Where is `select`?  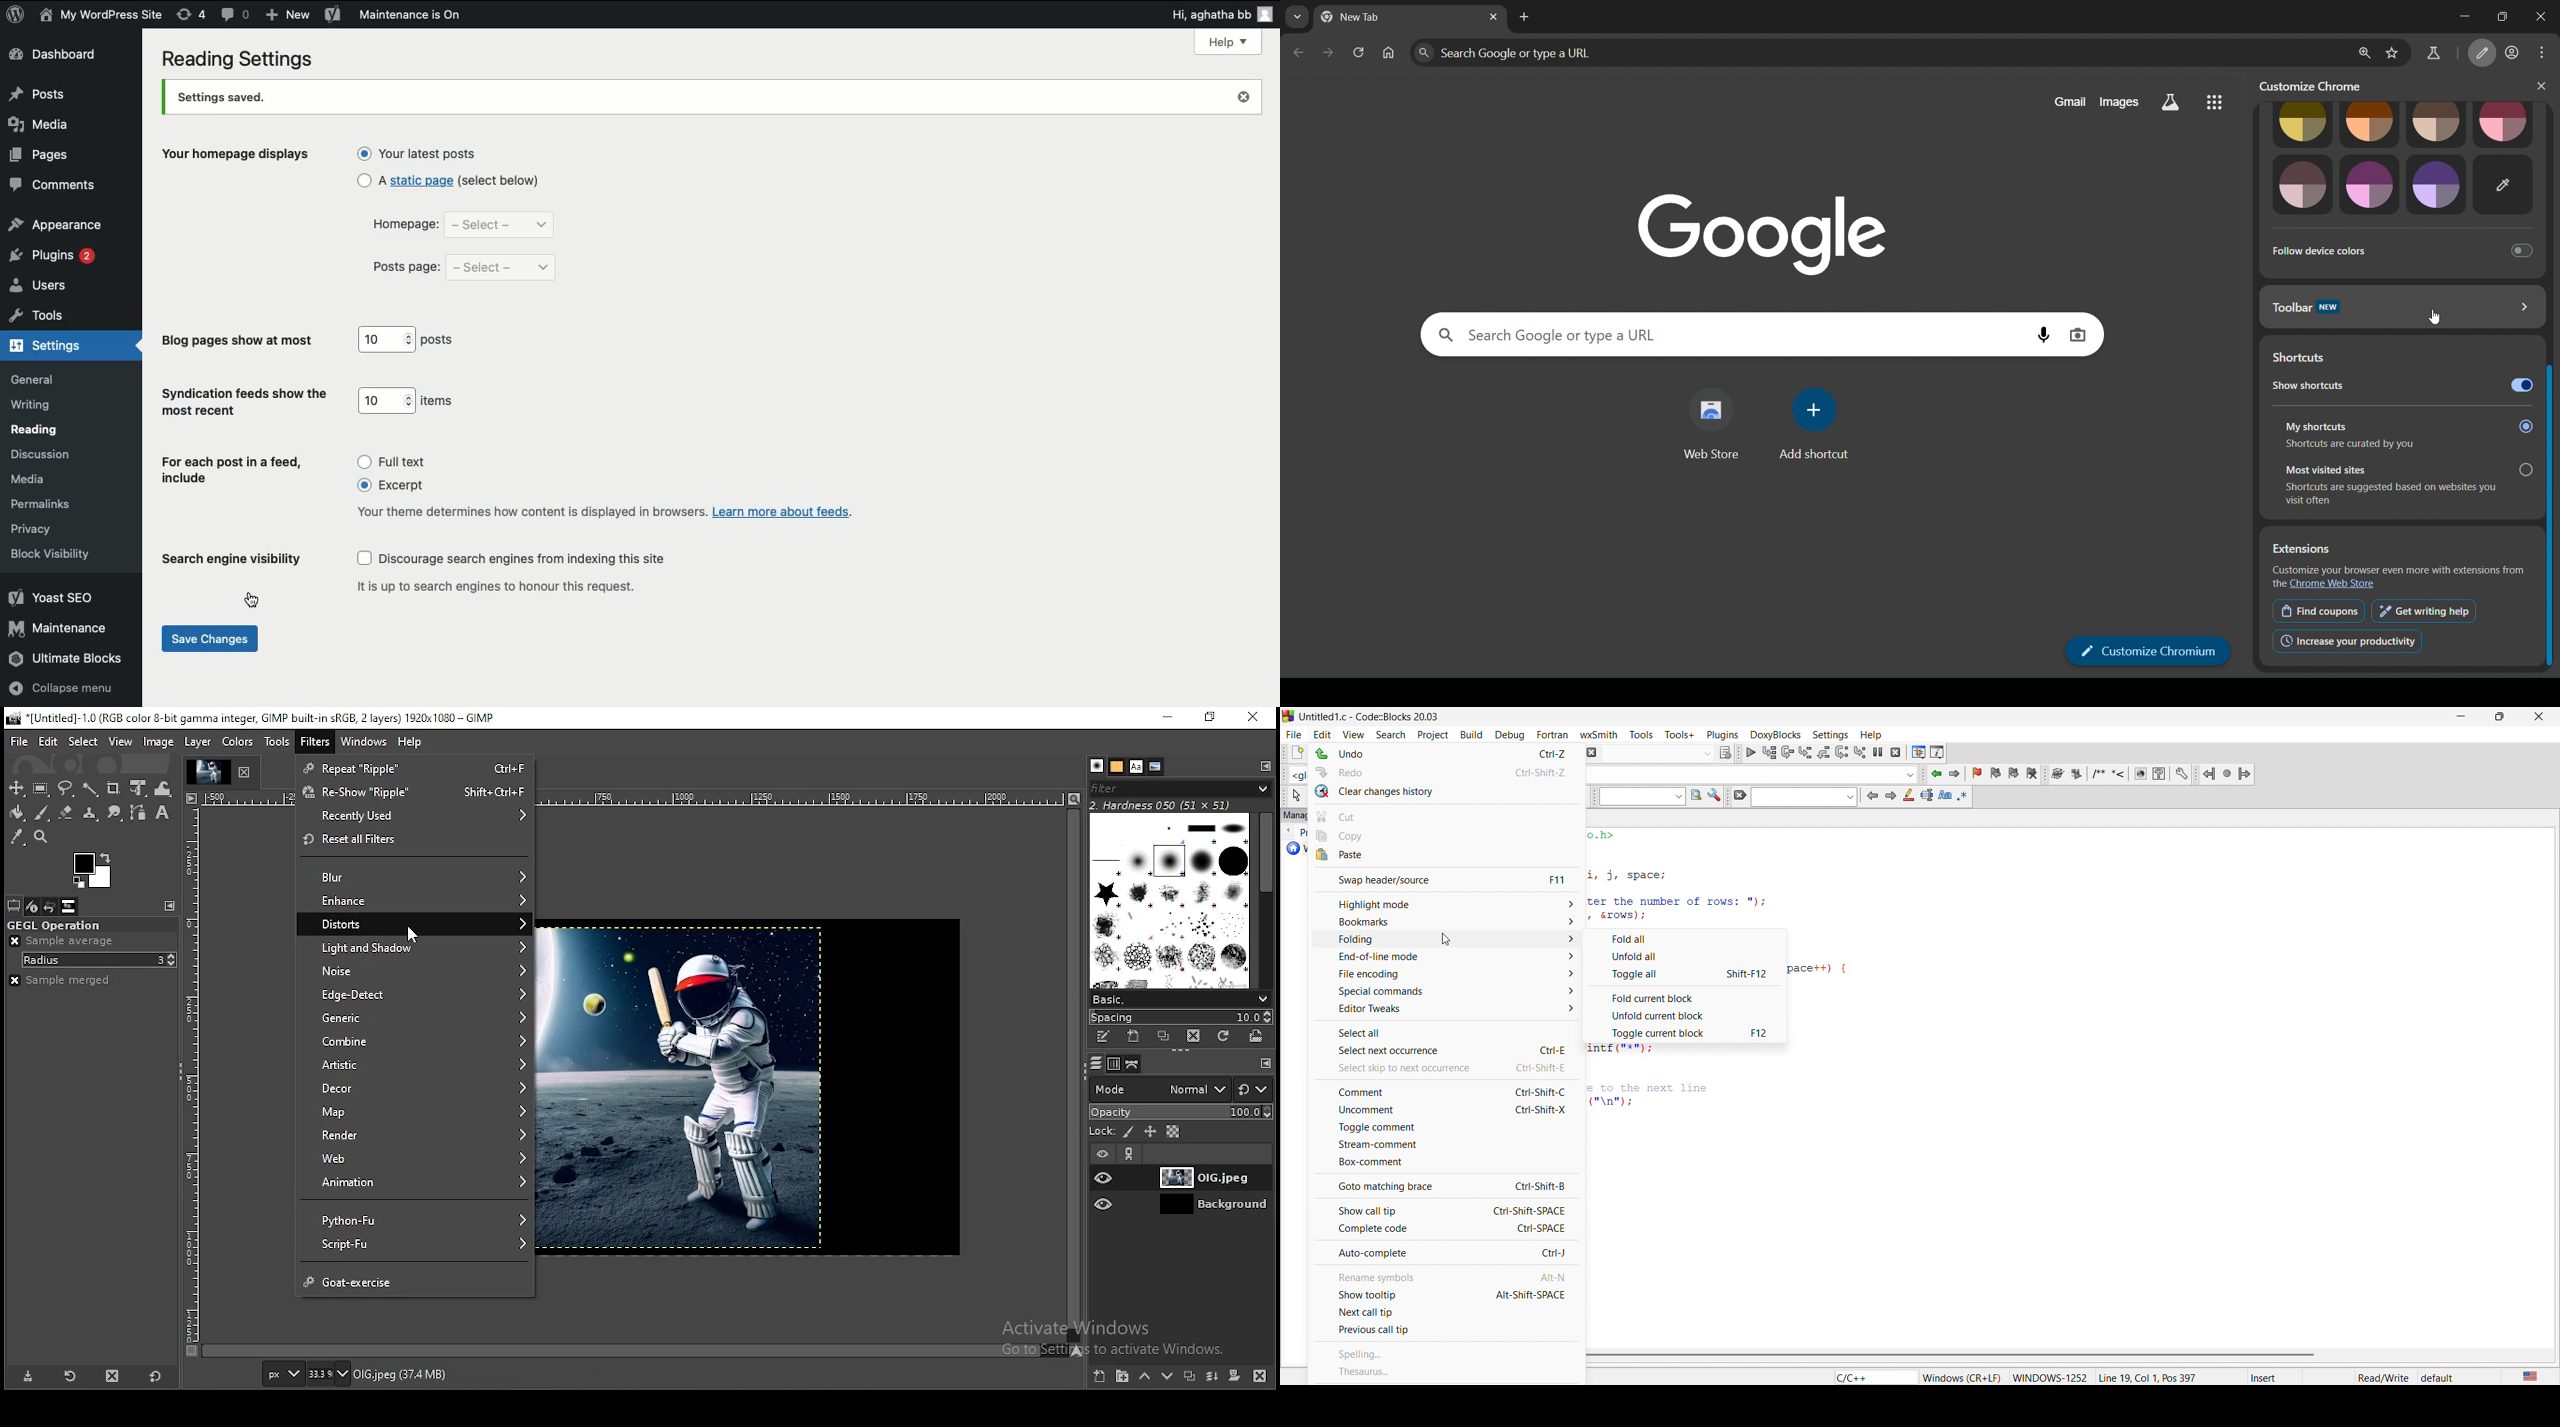
select is located at coordinates (1294, 796).